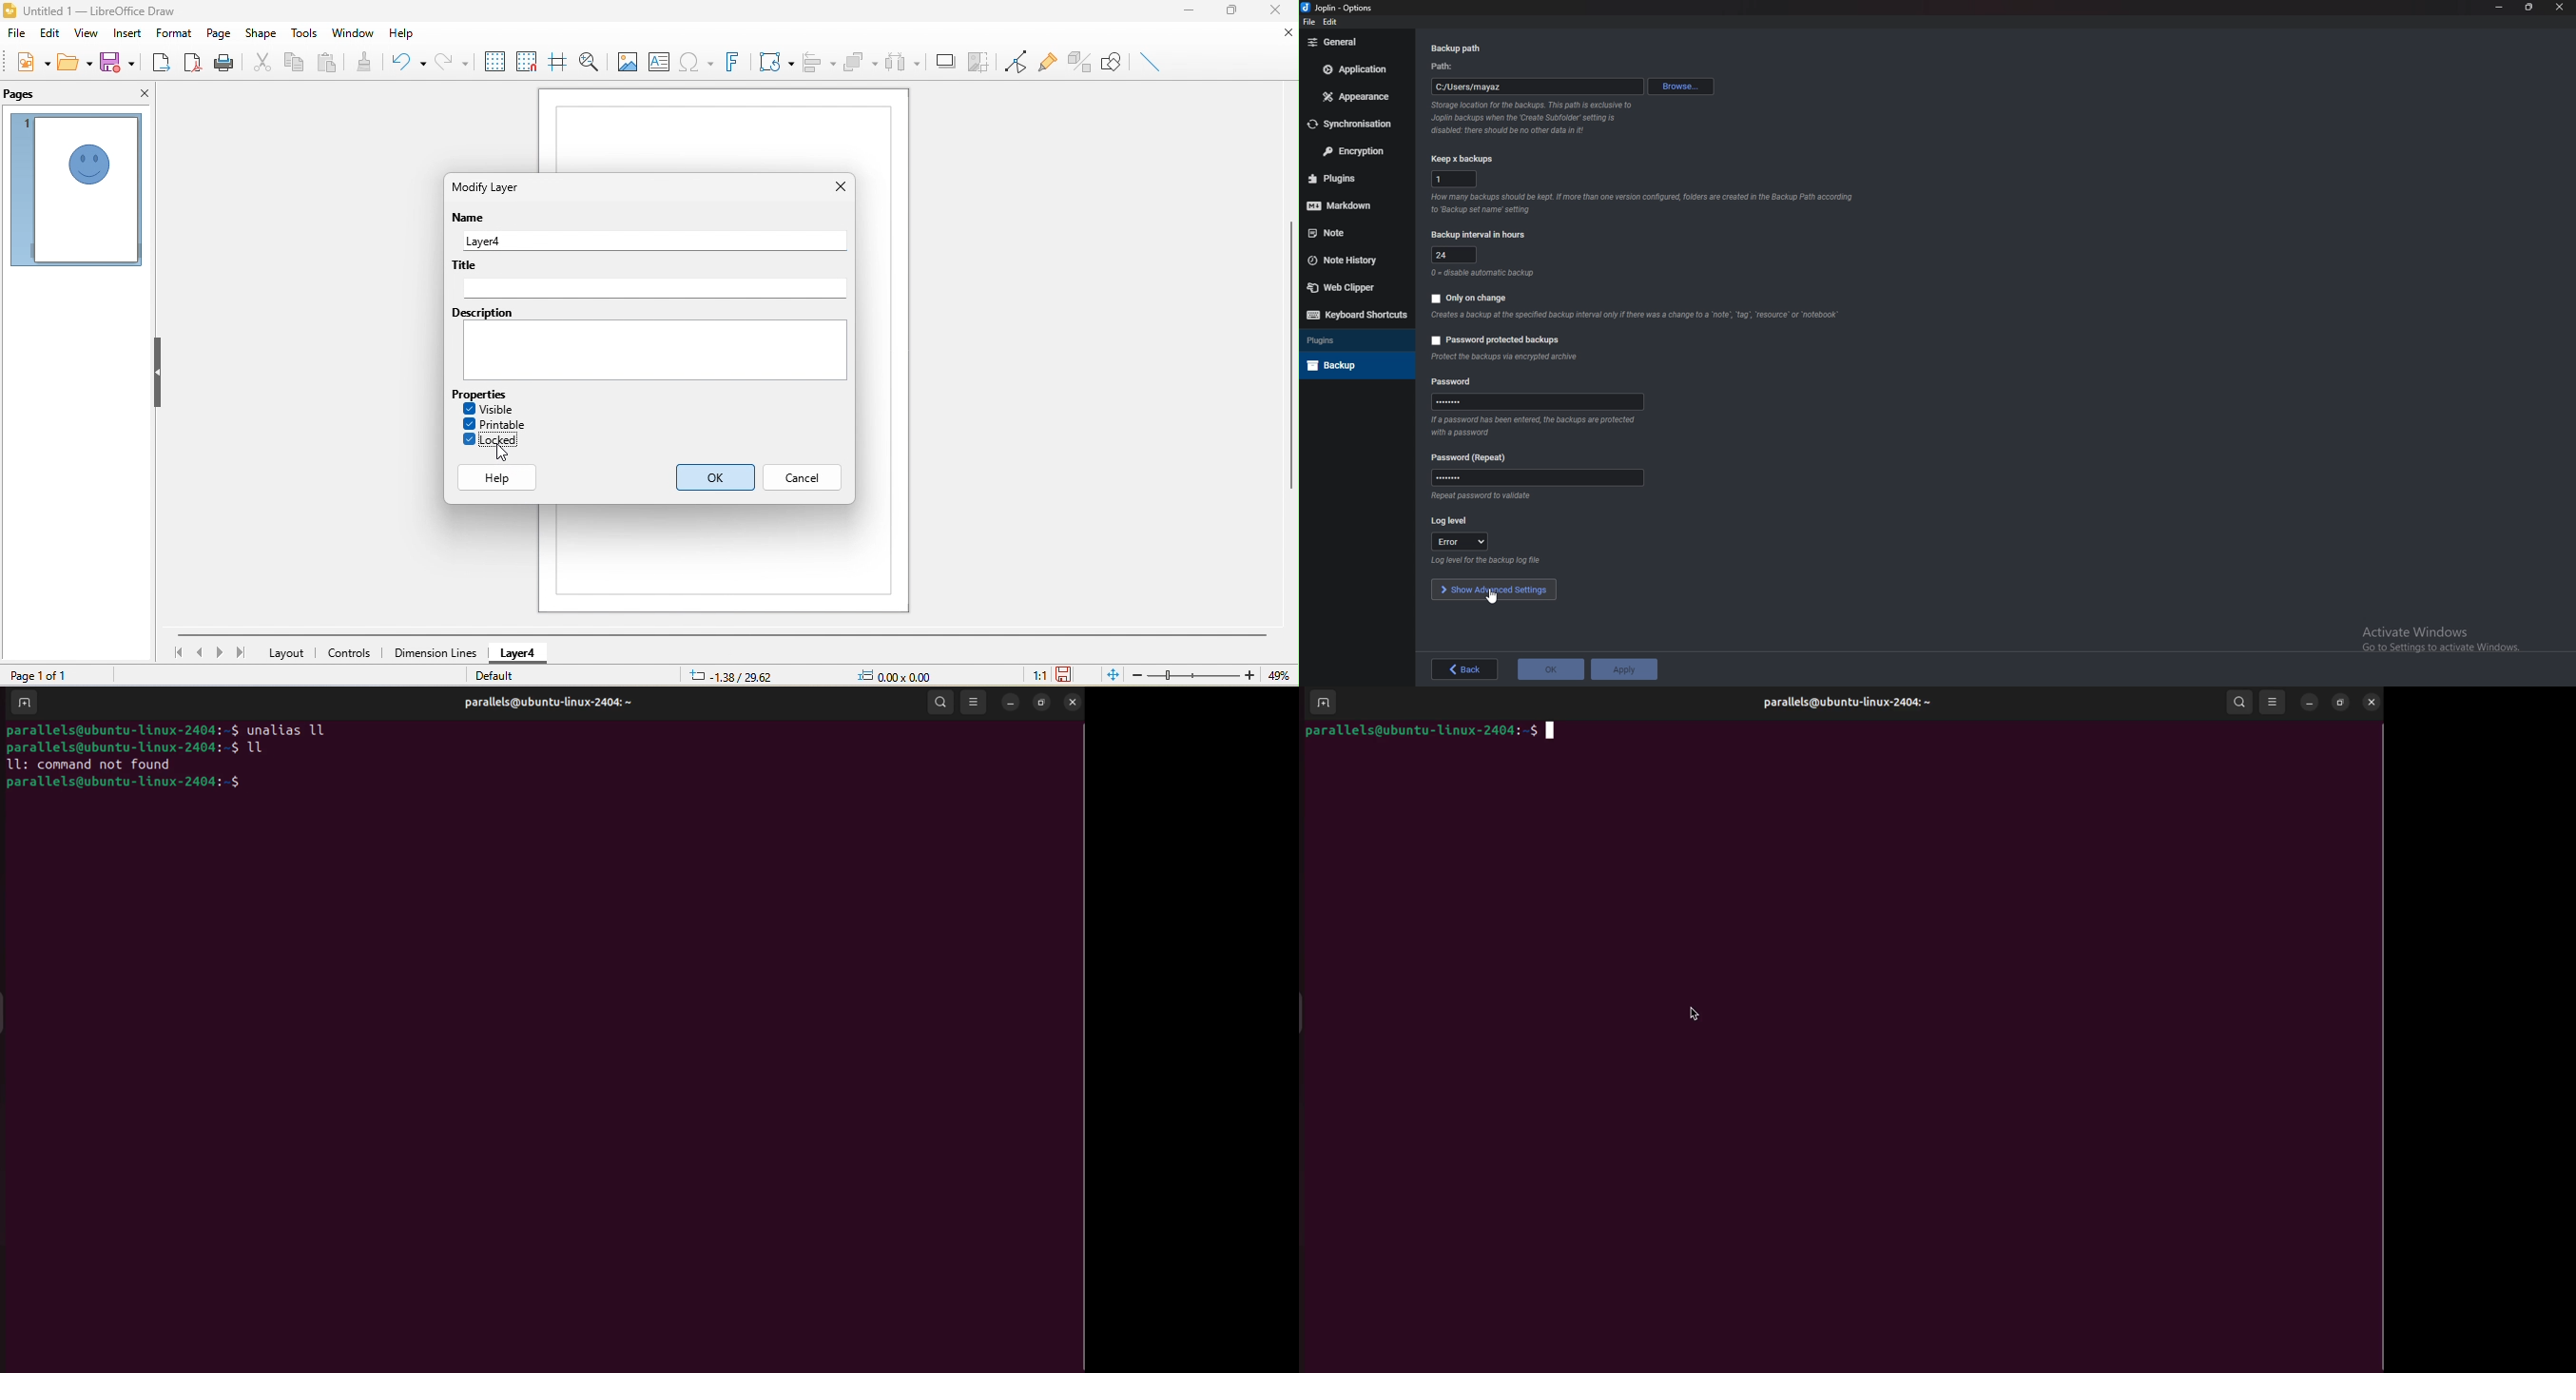  What do you see at coordinates (500, 675) in the screenshot?
I see `default` at bounding box center [500, 675].